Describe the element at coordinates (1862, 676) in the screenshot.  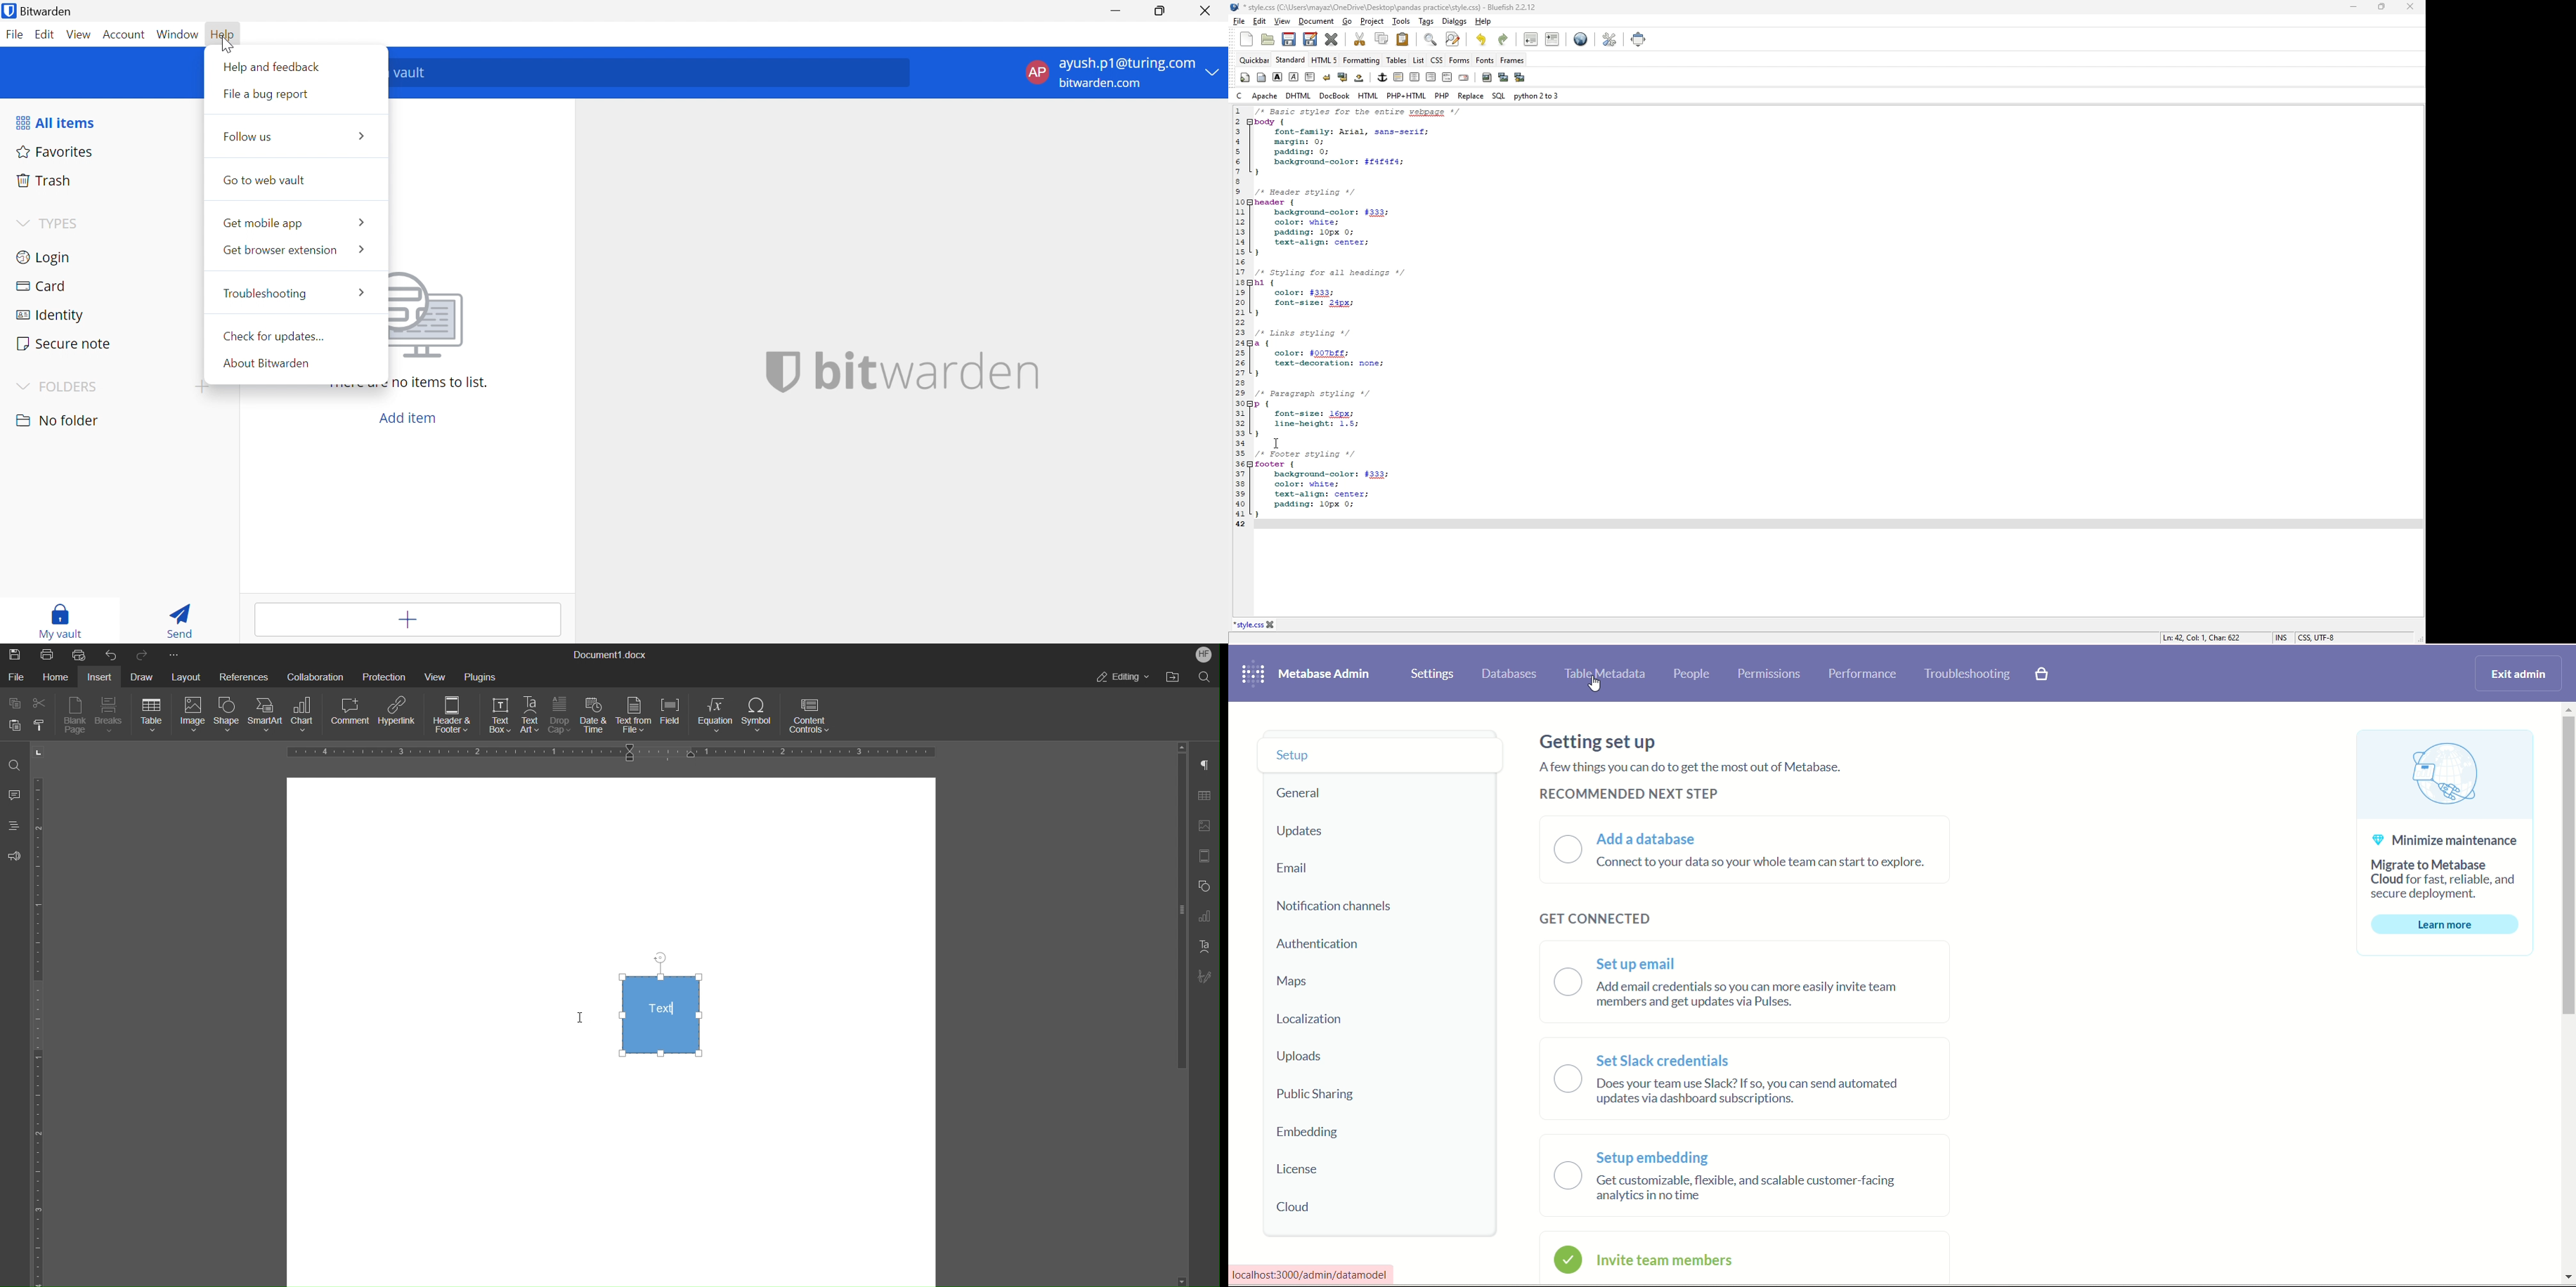
I see `performance` at that location.